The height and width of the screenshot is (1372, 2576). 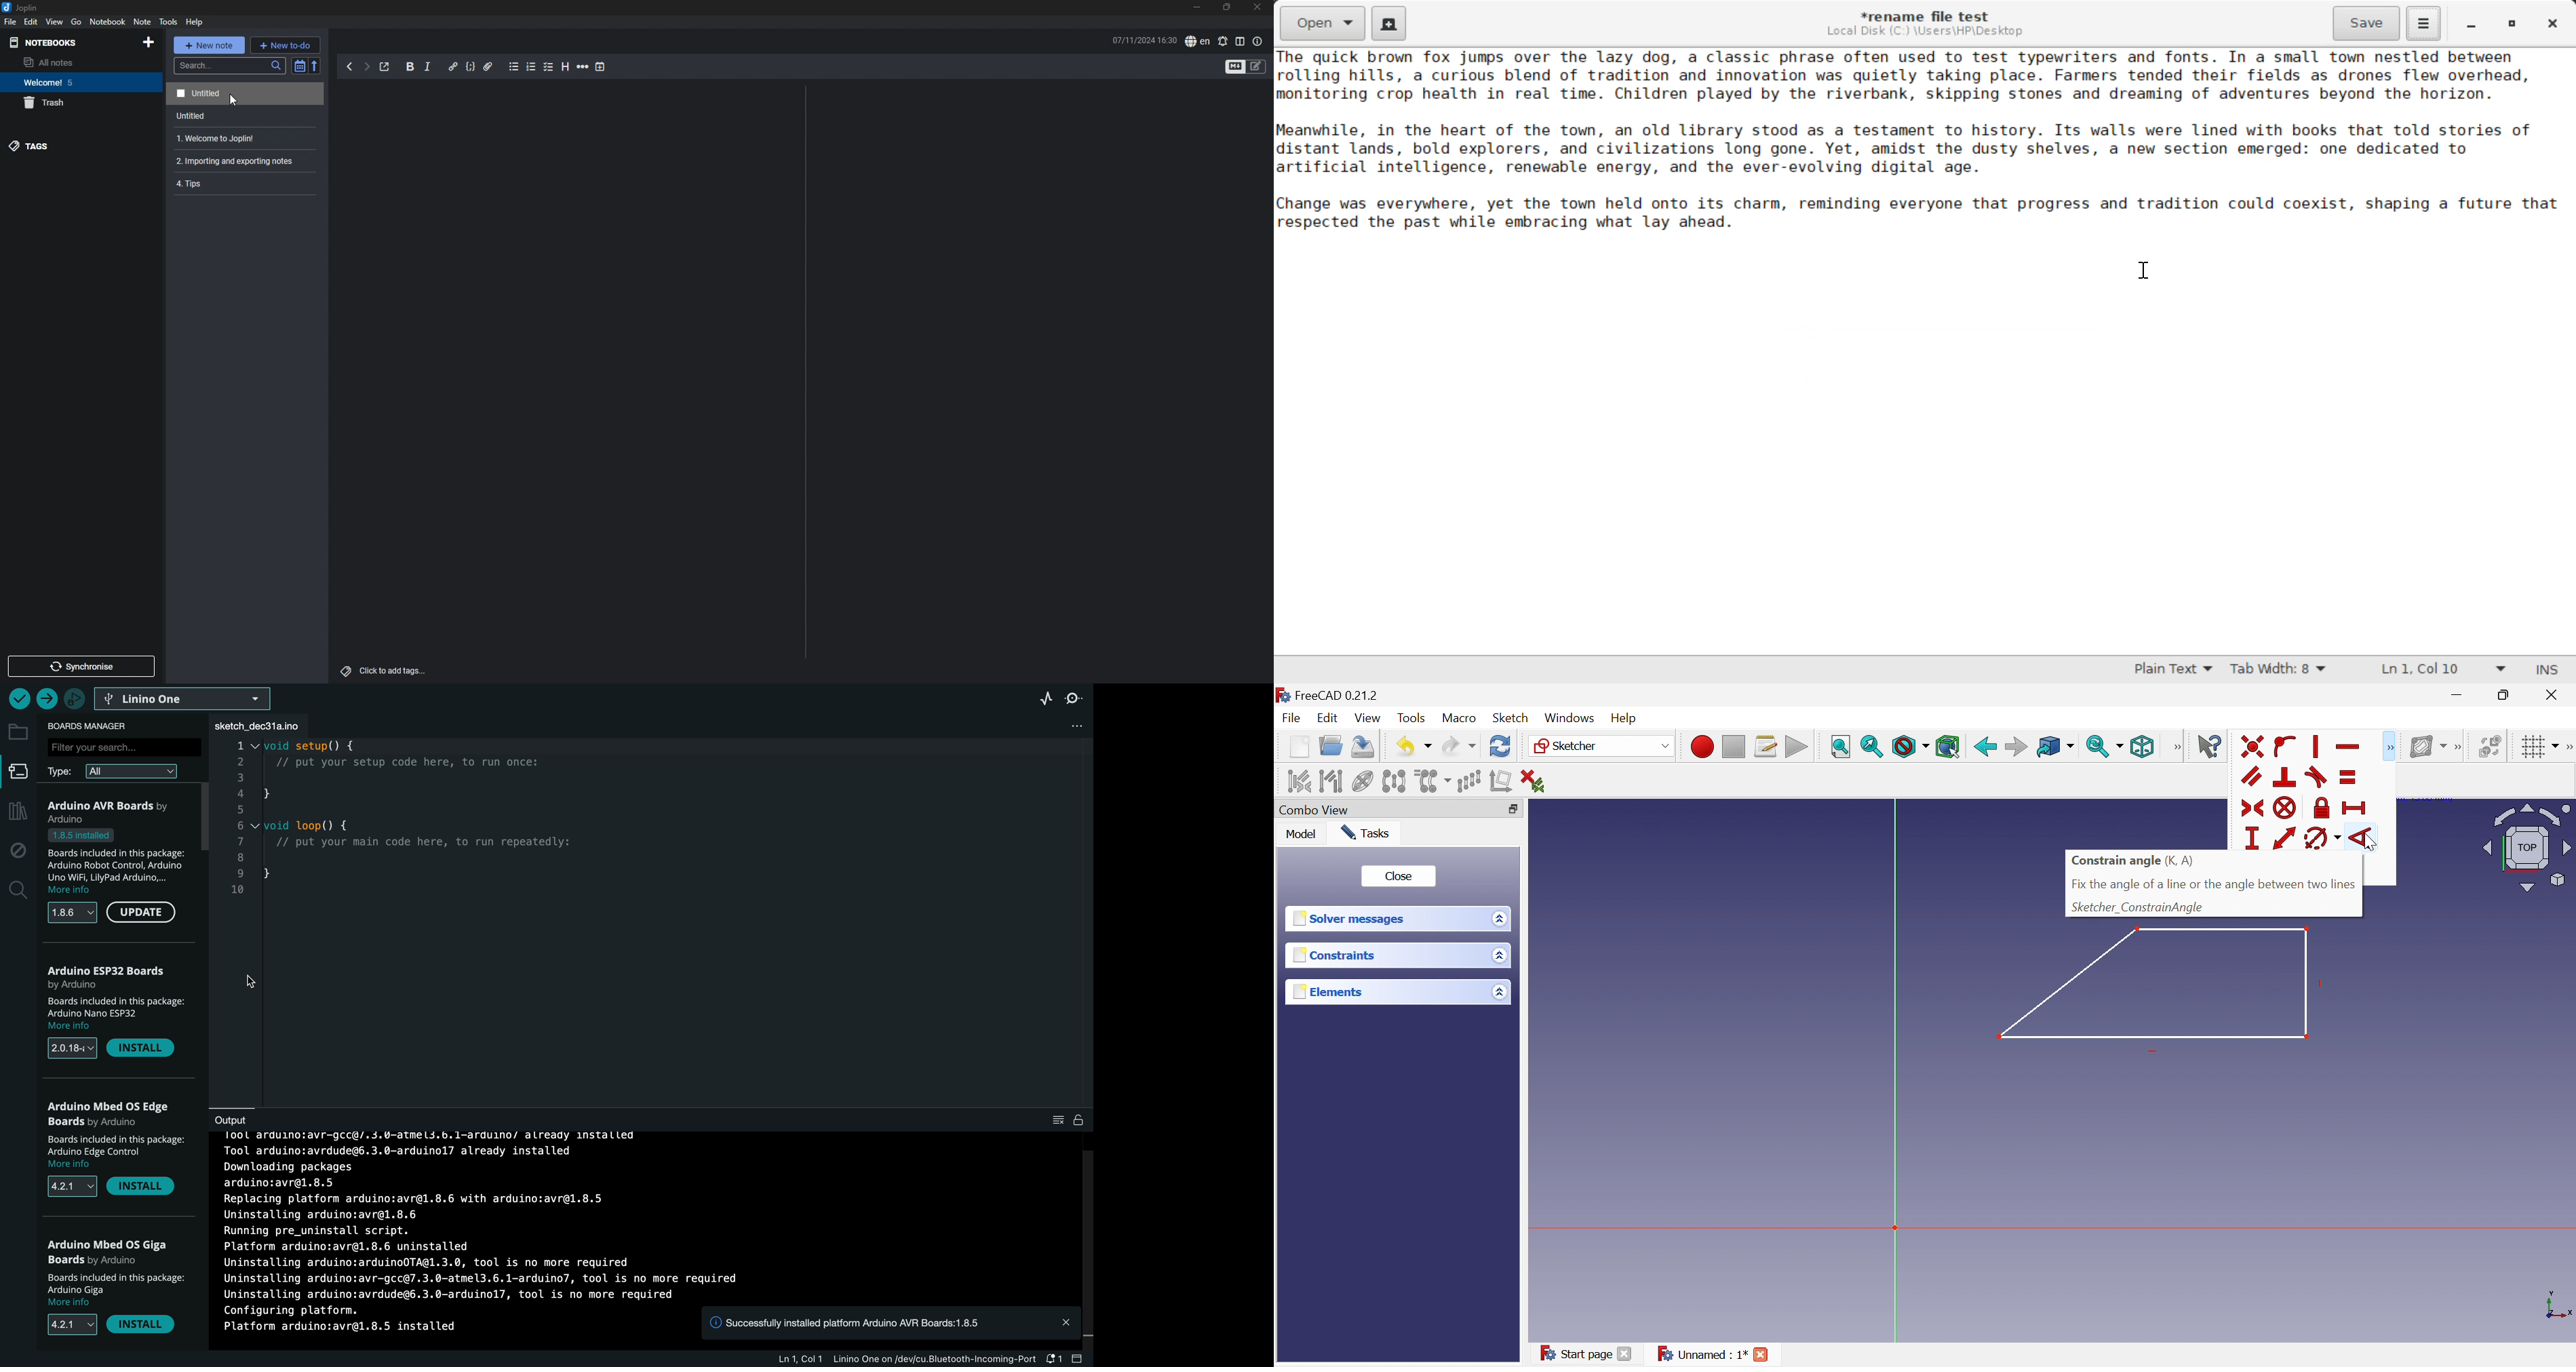 I want to click on OS gIGA, so click(x=112, y=1251).